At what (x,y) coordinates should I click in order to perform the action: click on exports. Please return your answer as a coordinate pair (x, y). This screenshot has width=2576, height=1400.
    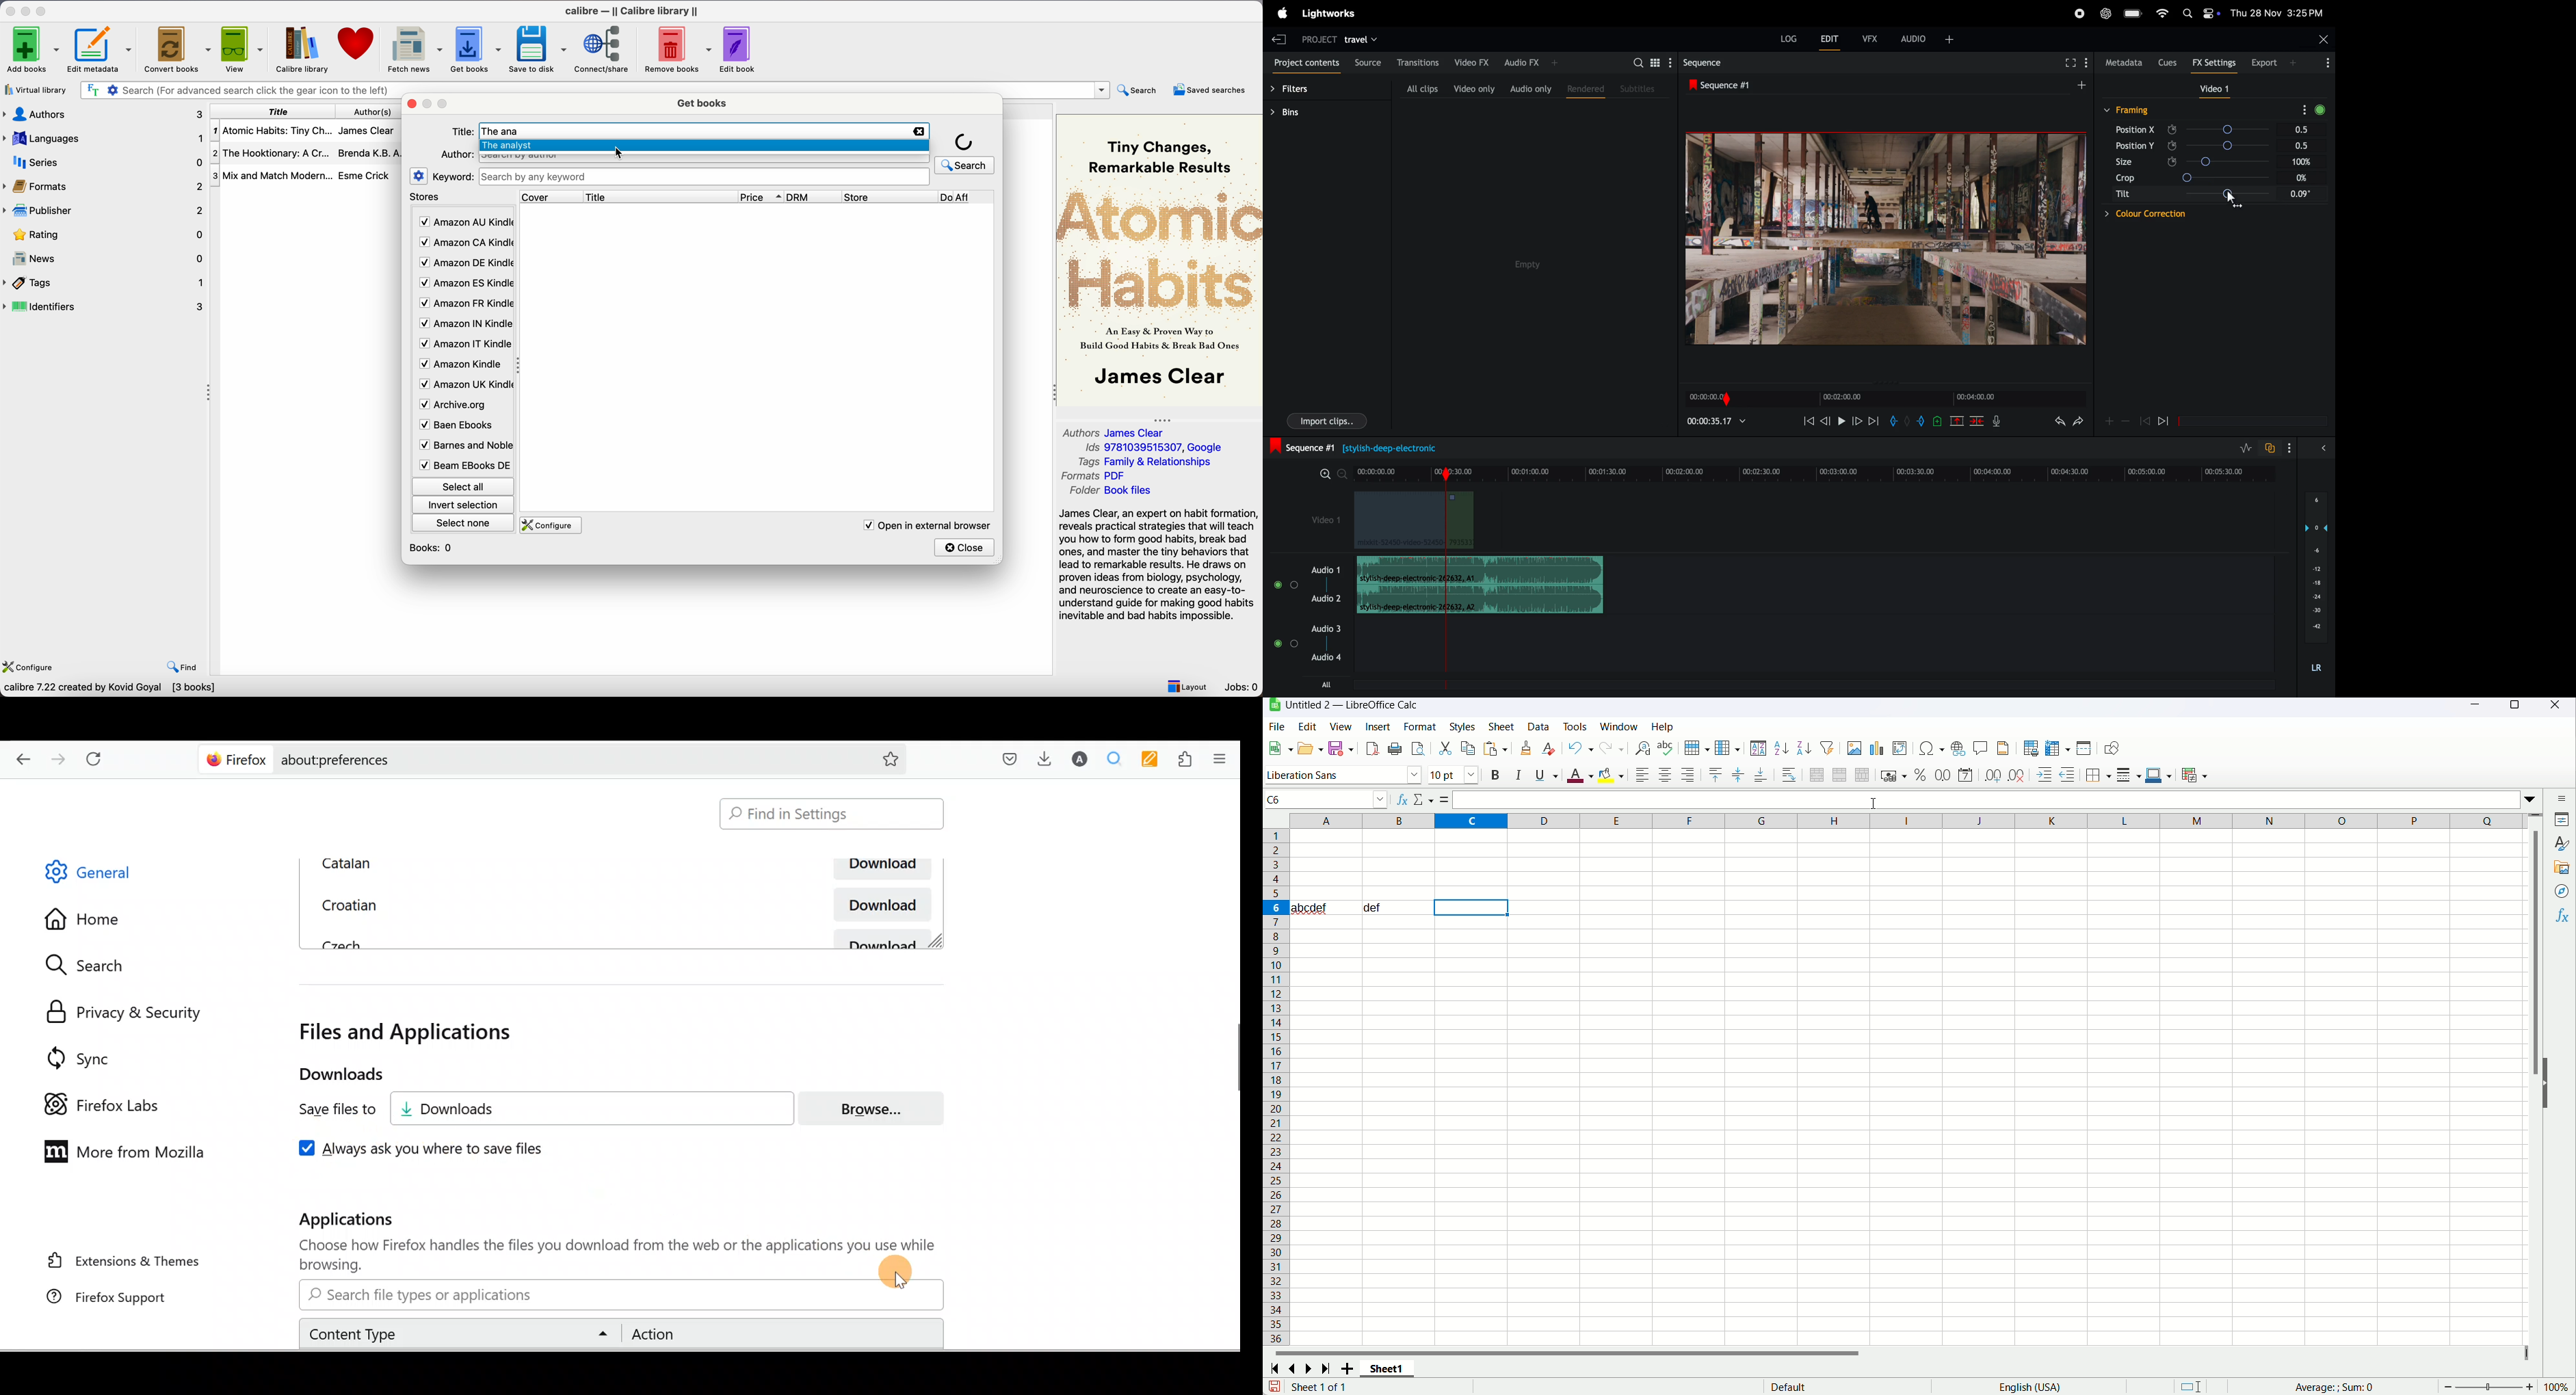
    Looking at the image, I should click on (2263, 63).